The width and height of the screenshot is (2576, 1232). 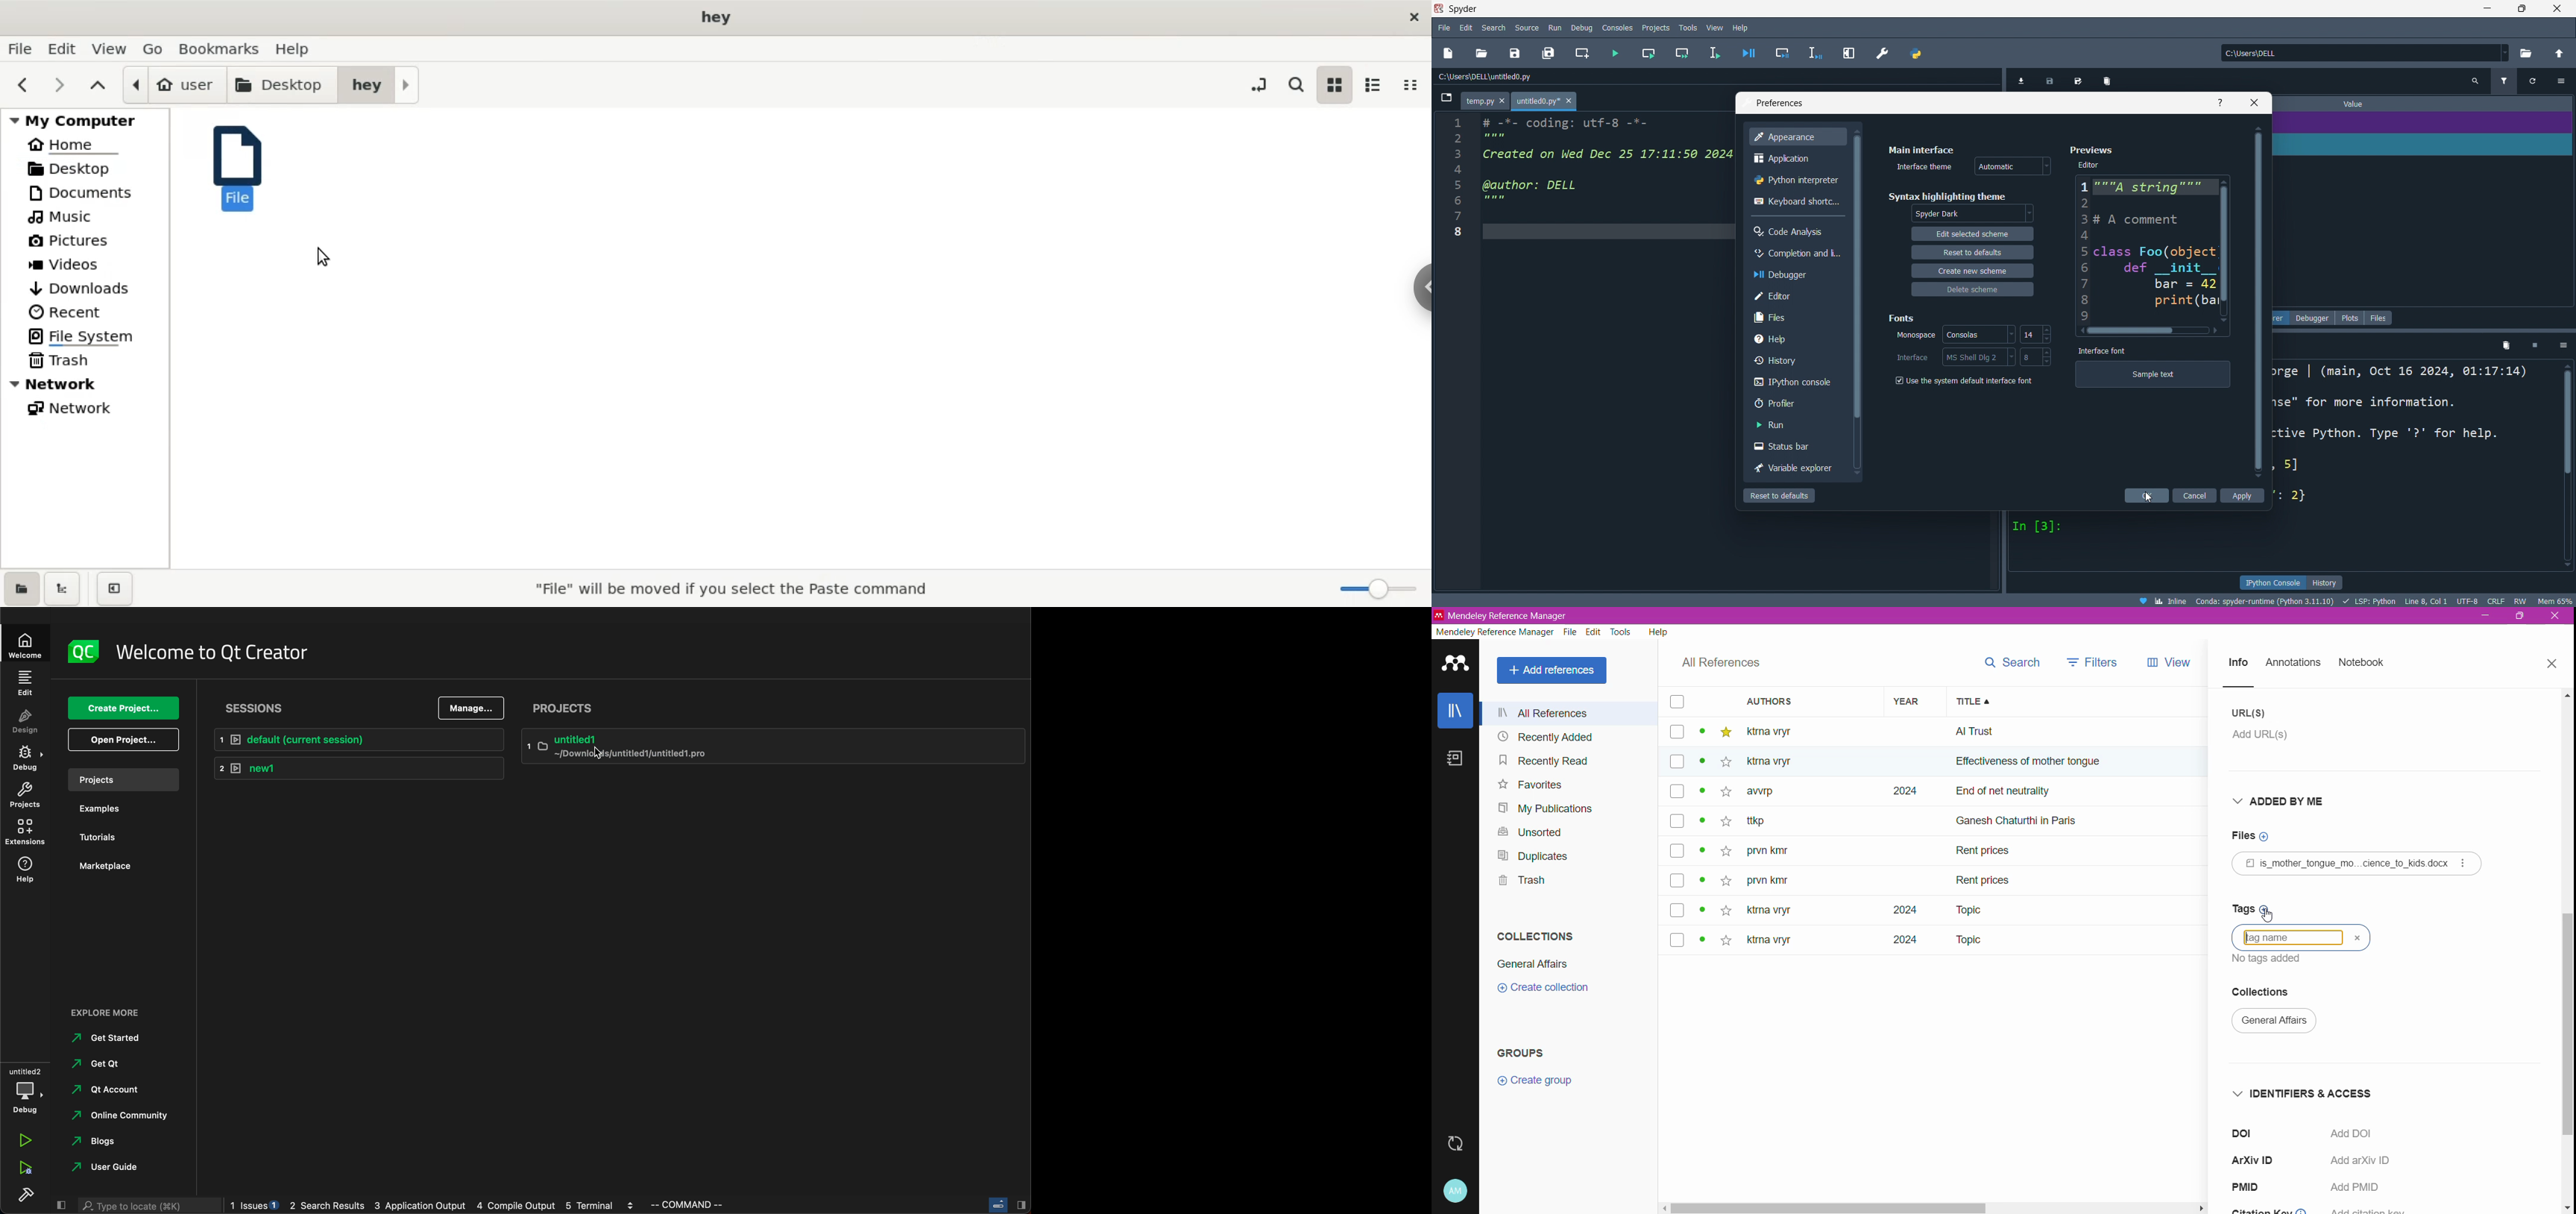 I want to click on variable explorer, so click(x=1795, y=470).